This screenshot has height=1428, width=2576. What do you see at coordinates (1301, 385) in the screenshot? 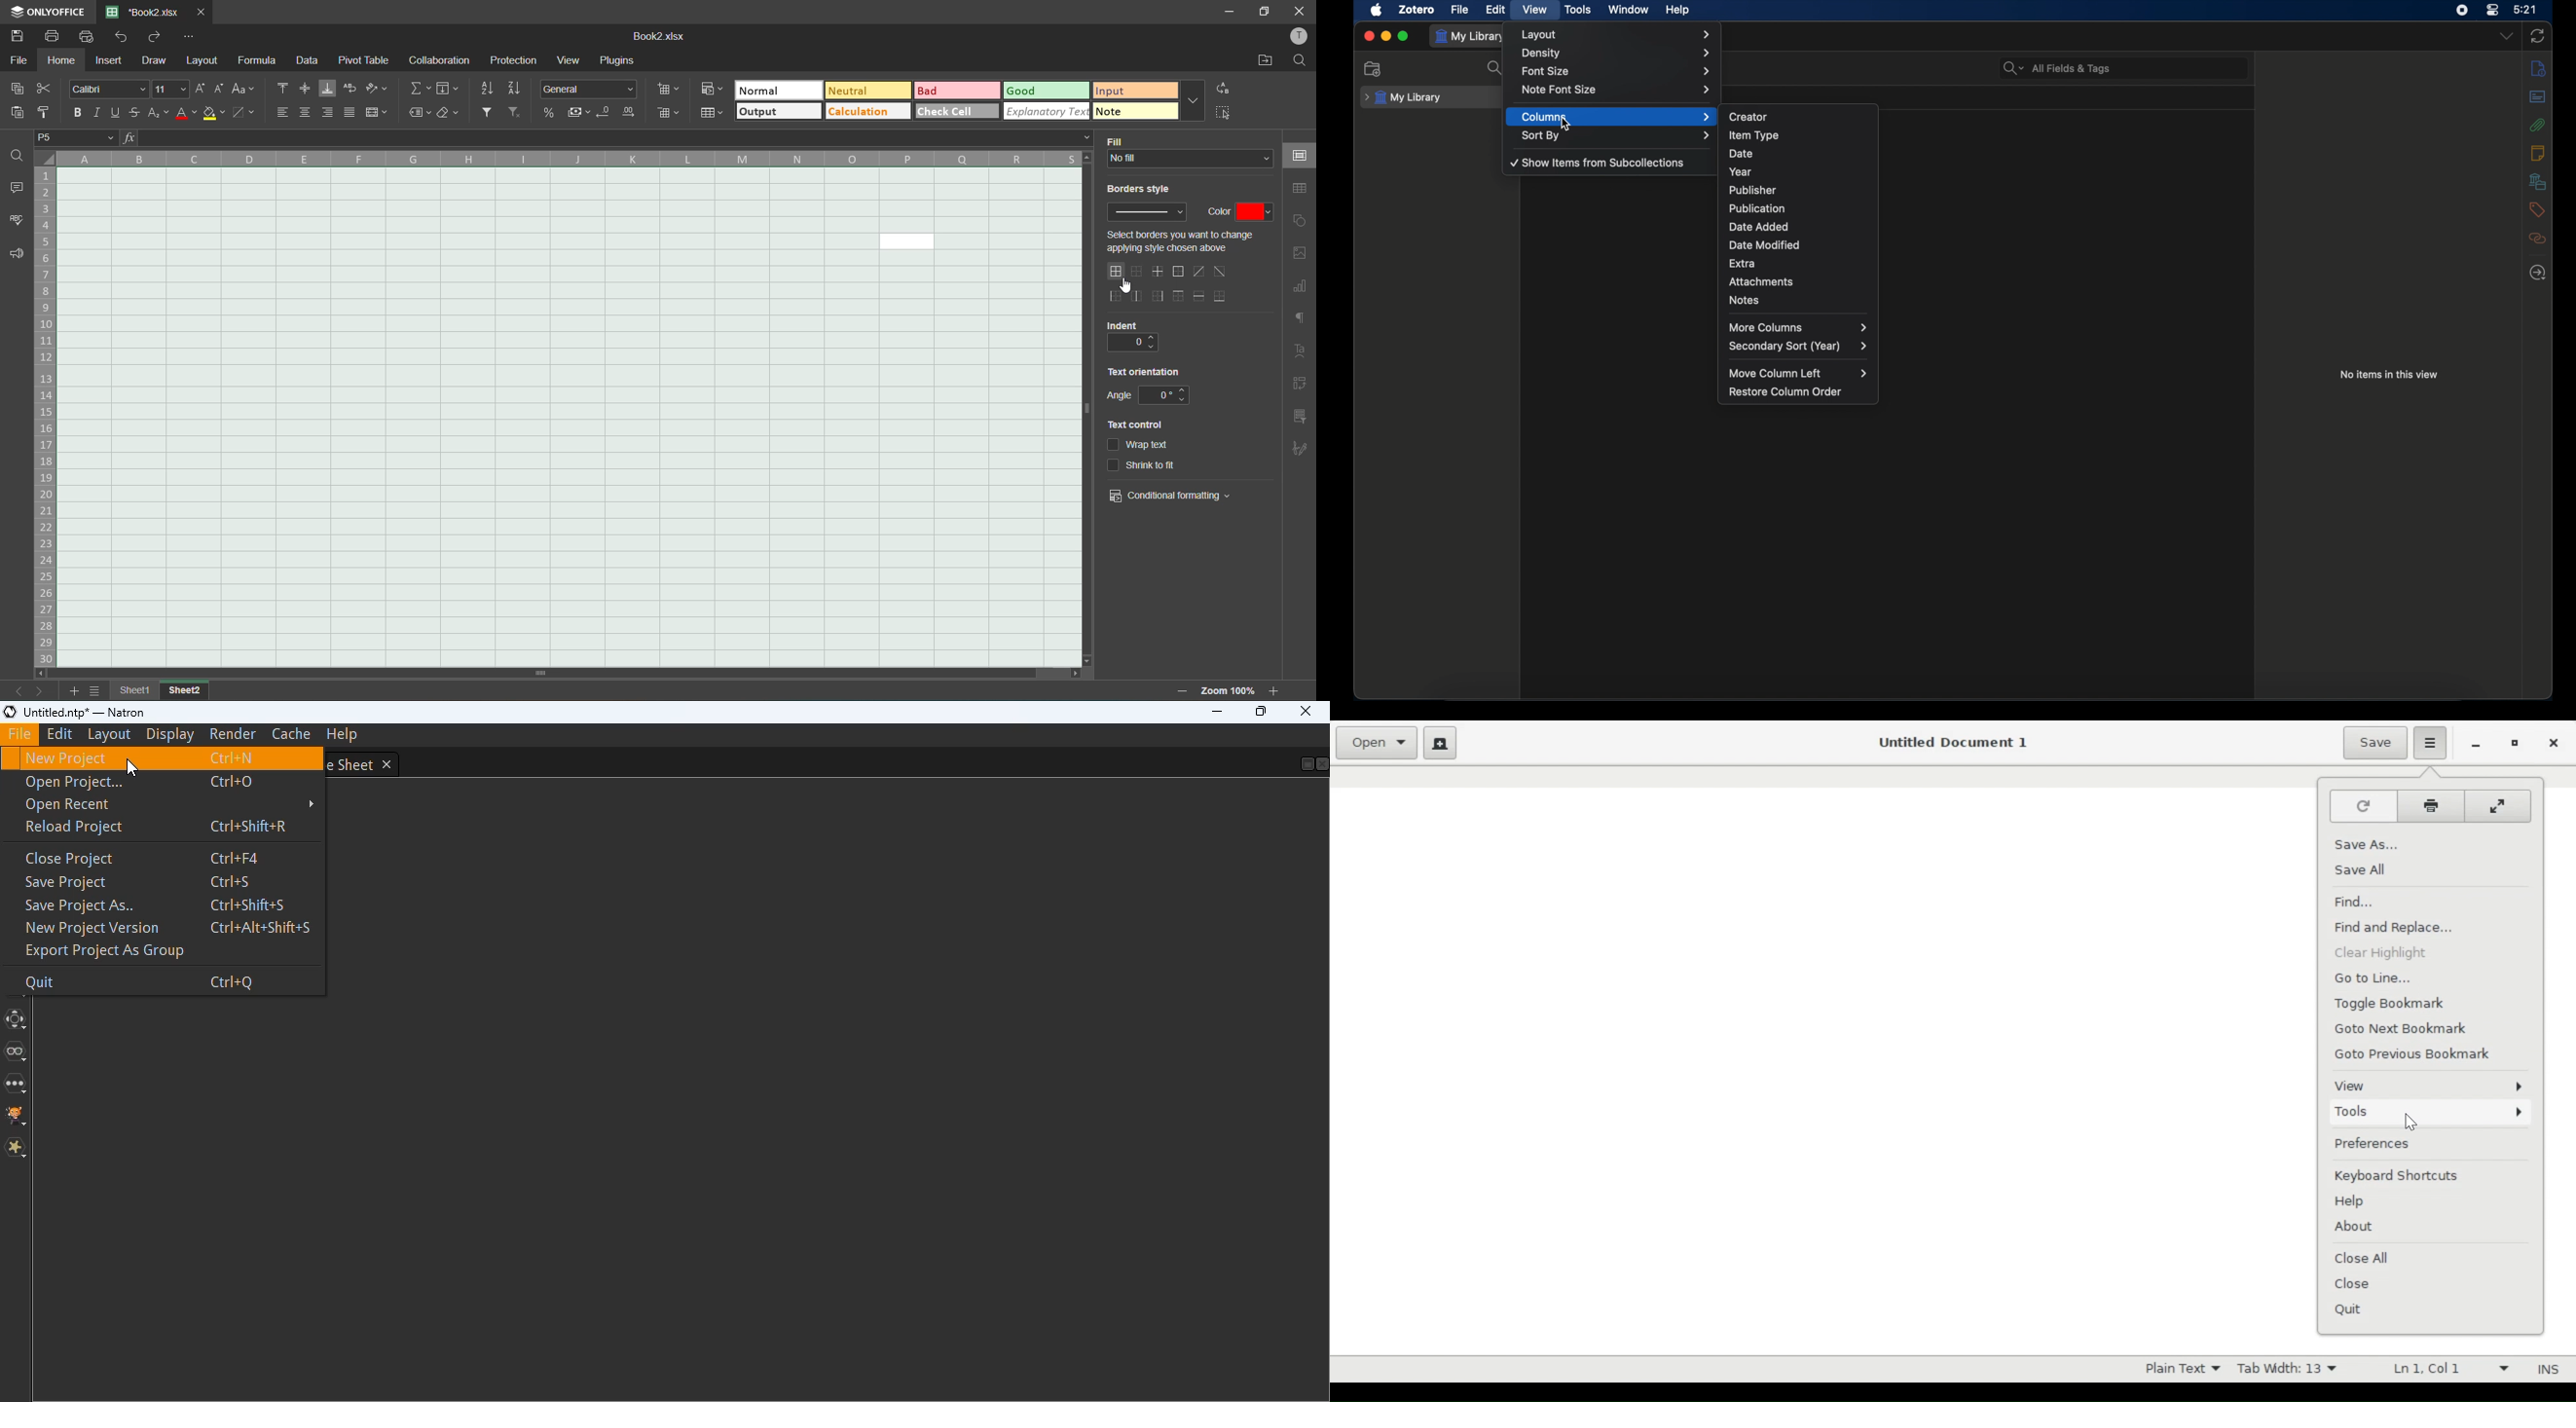
I see `pivot table` at bounding box center [1301, 385].